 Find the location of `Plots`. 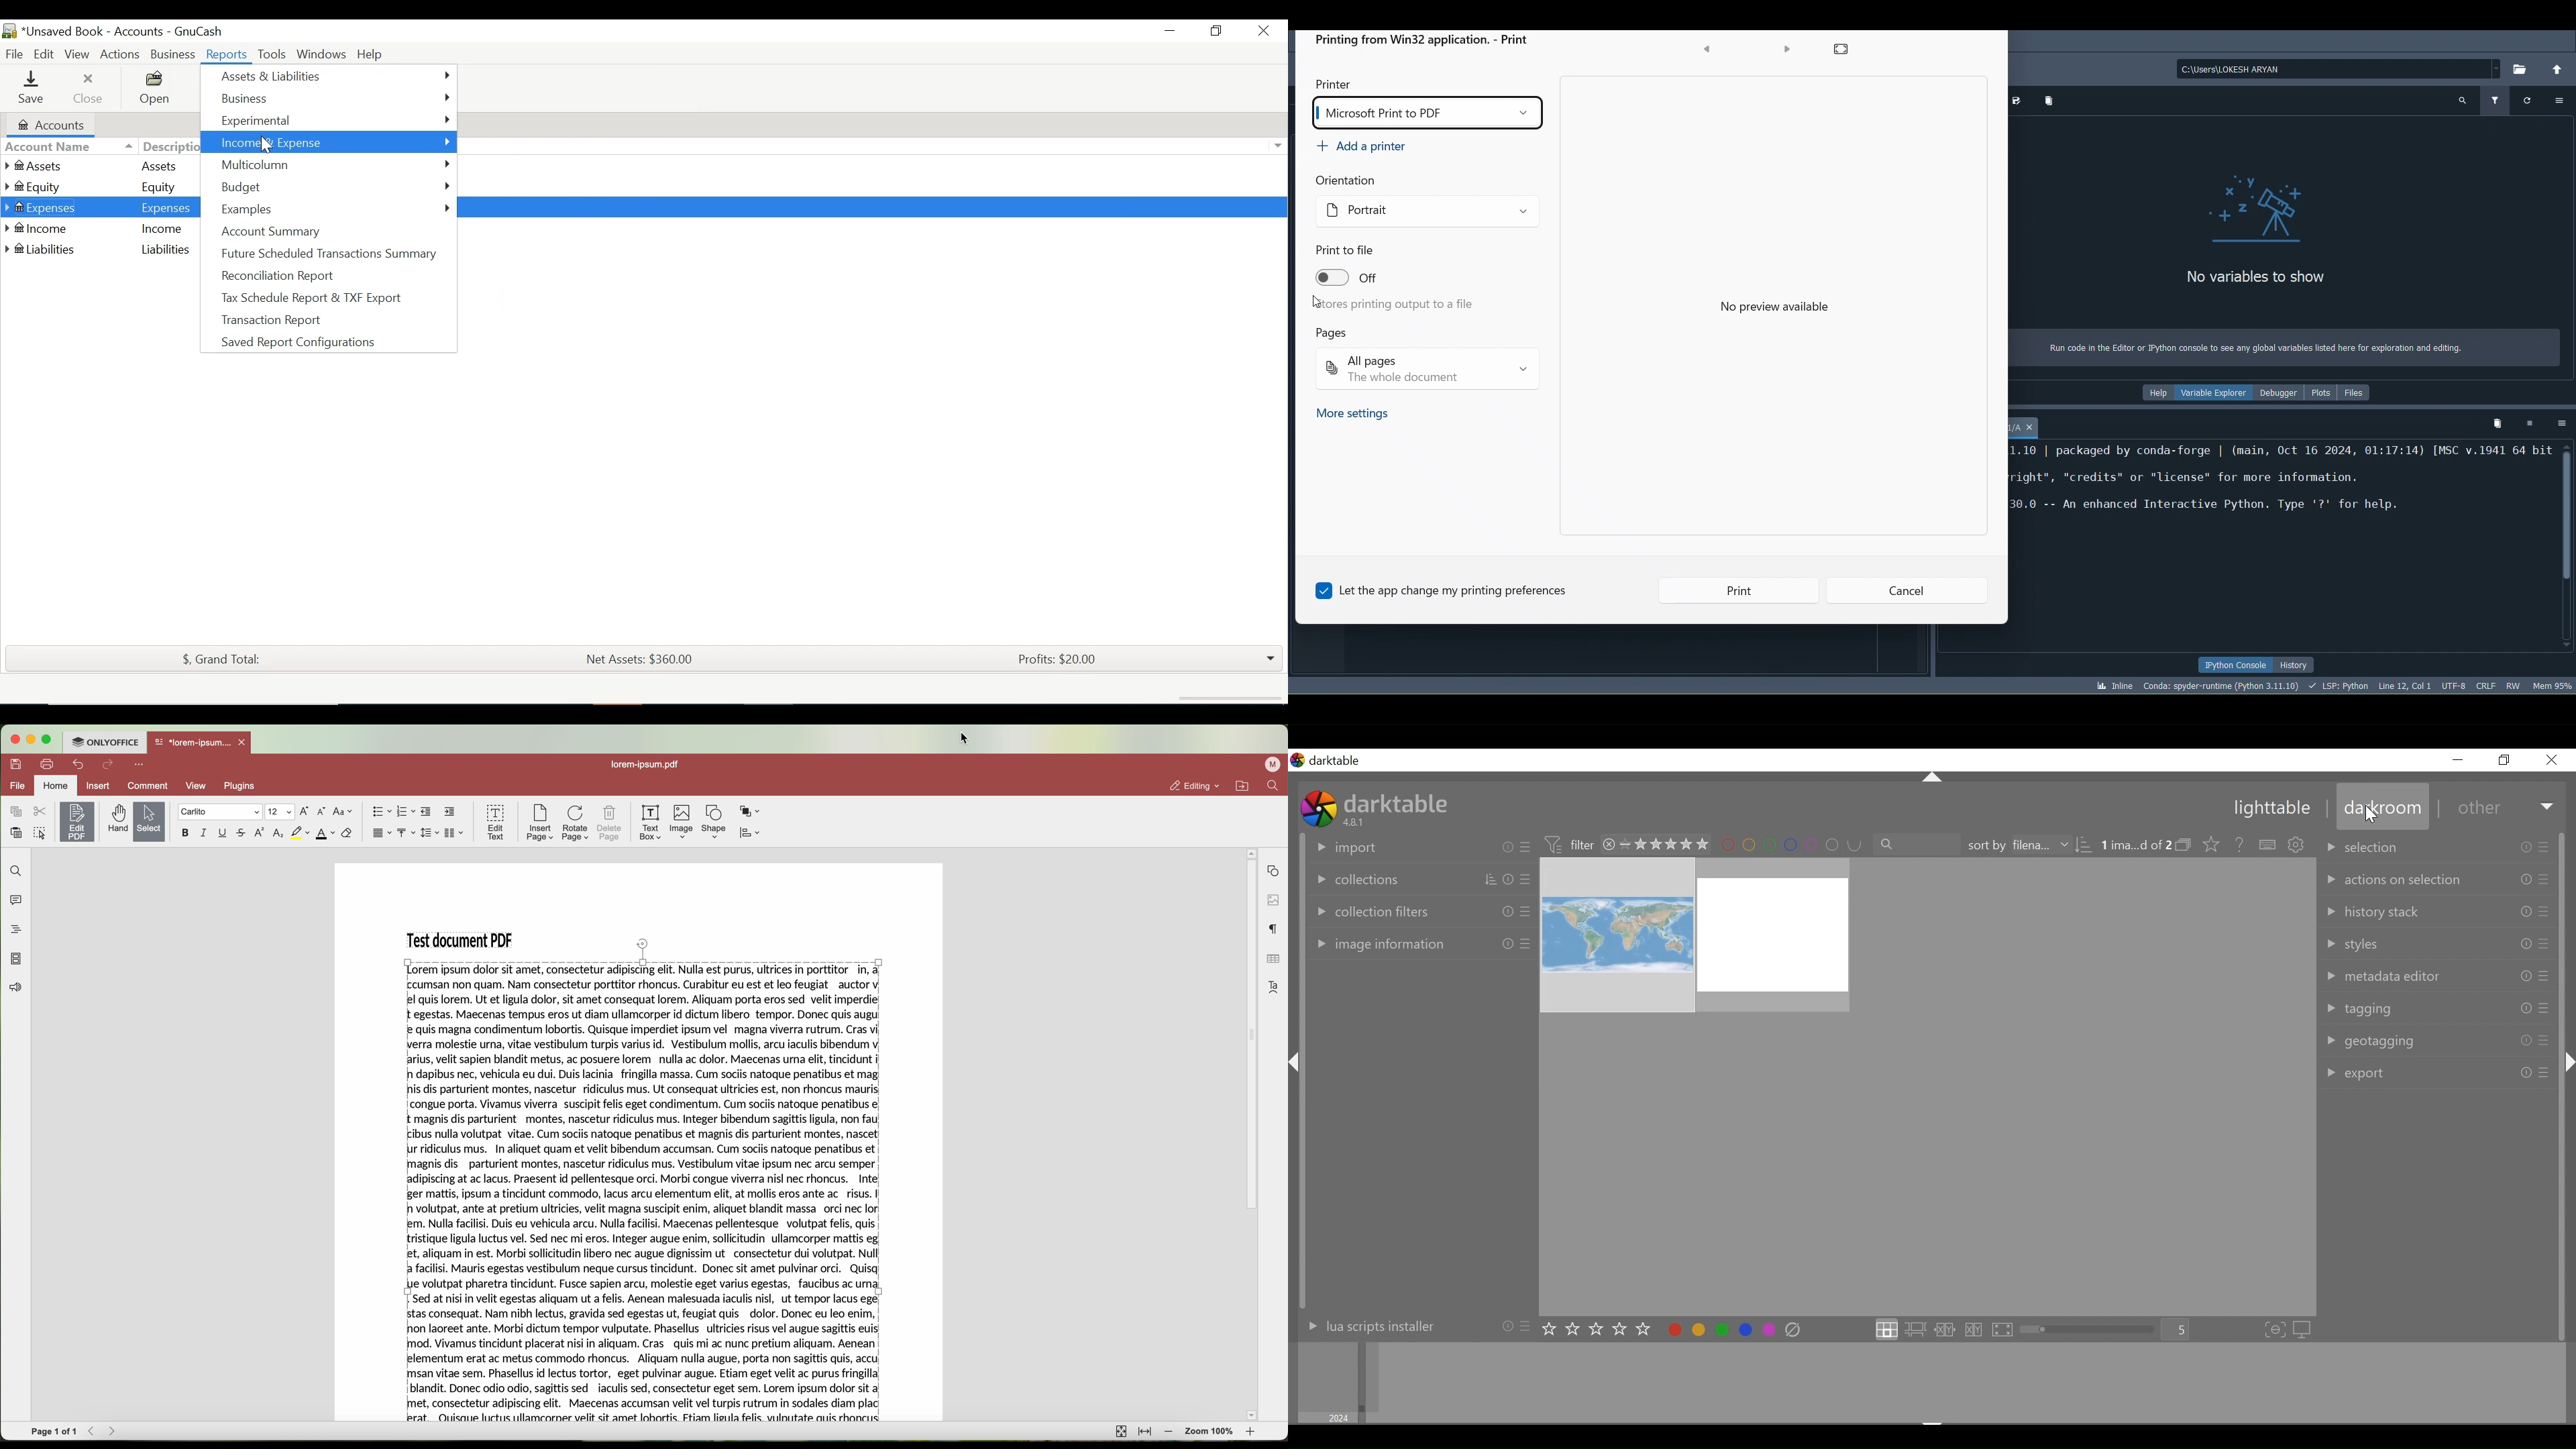

Plots is located at coordinates (2324, 394).